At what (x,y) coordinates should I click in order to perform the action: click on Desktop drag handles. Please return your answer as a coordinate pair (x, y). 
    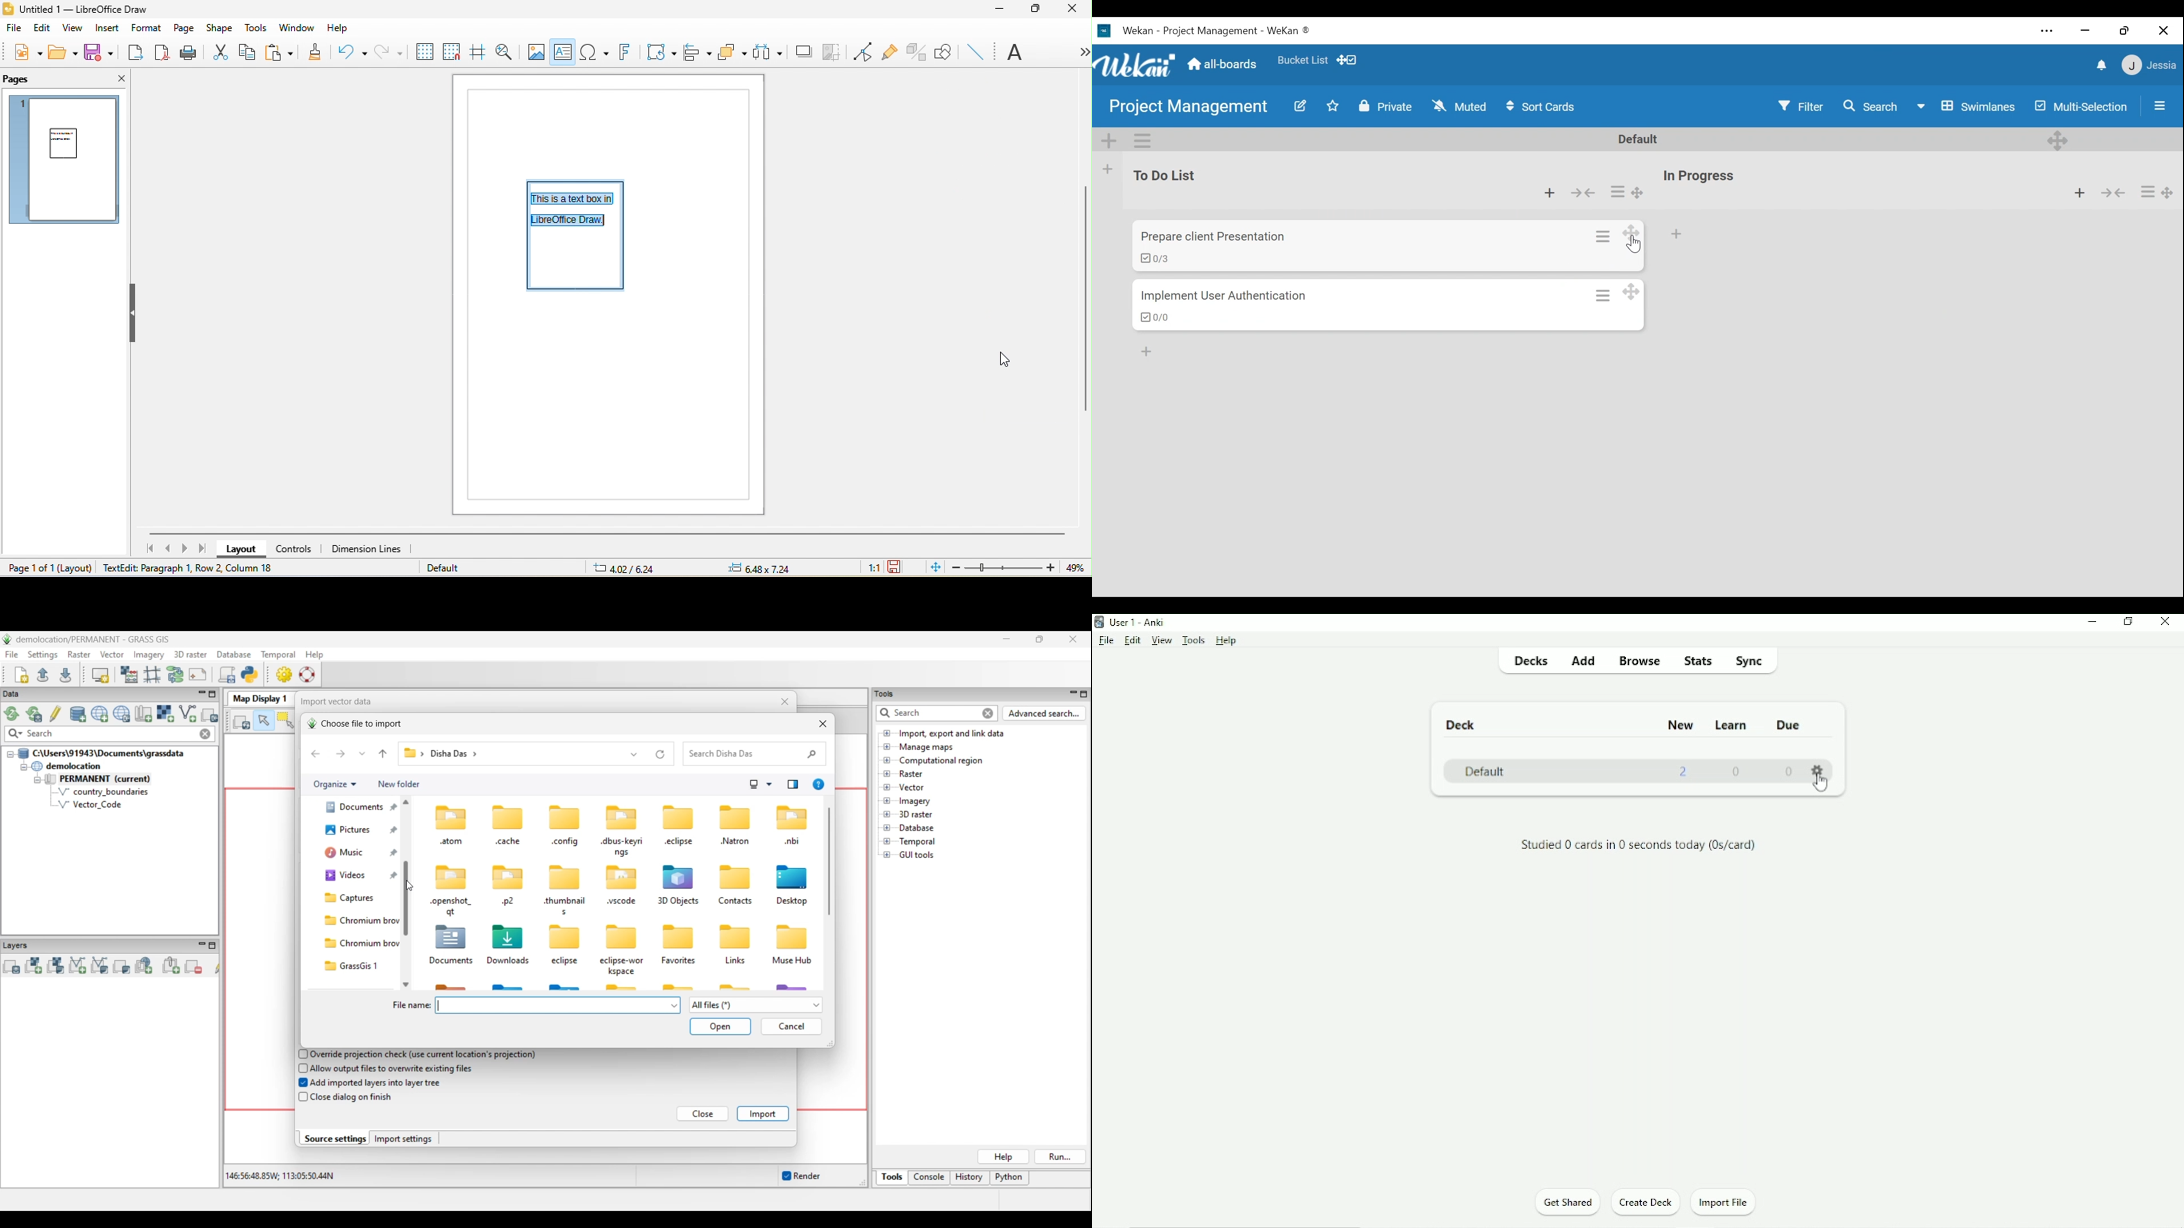
    Looking at the image, I should click on (2056, 140).